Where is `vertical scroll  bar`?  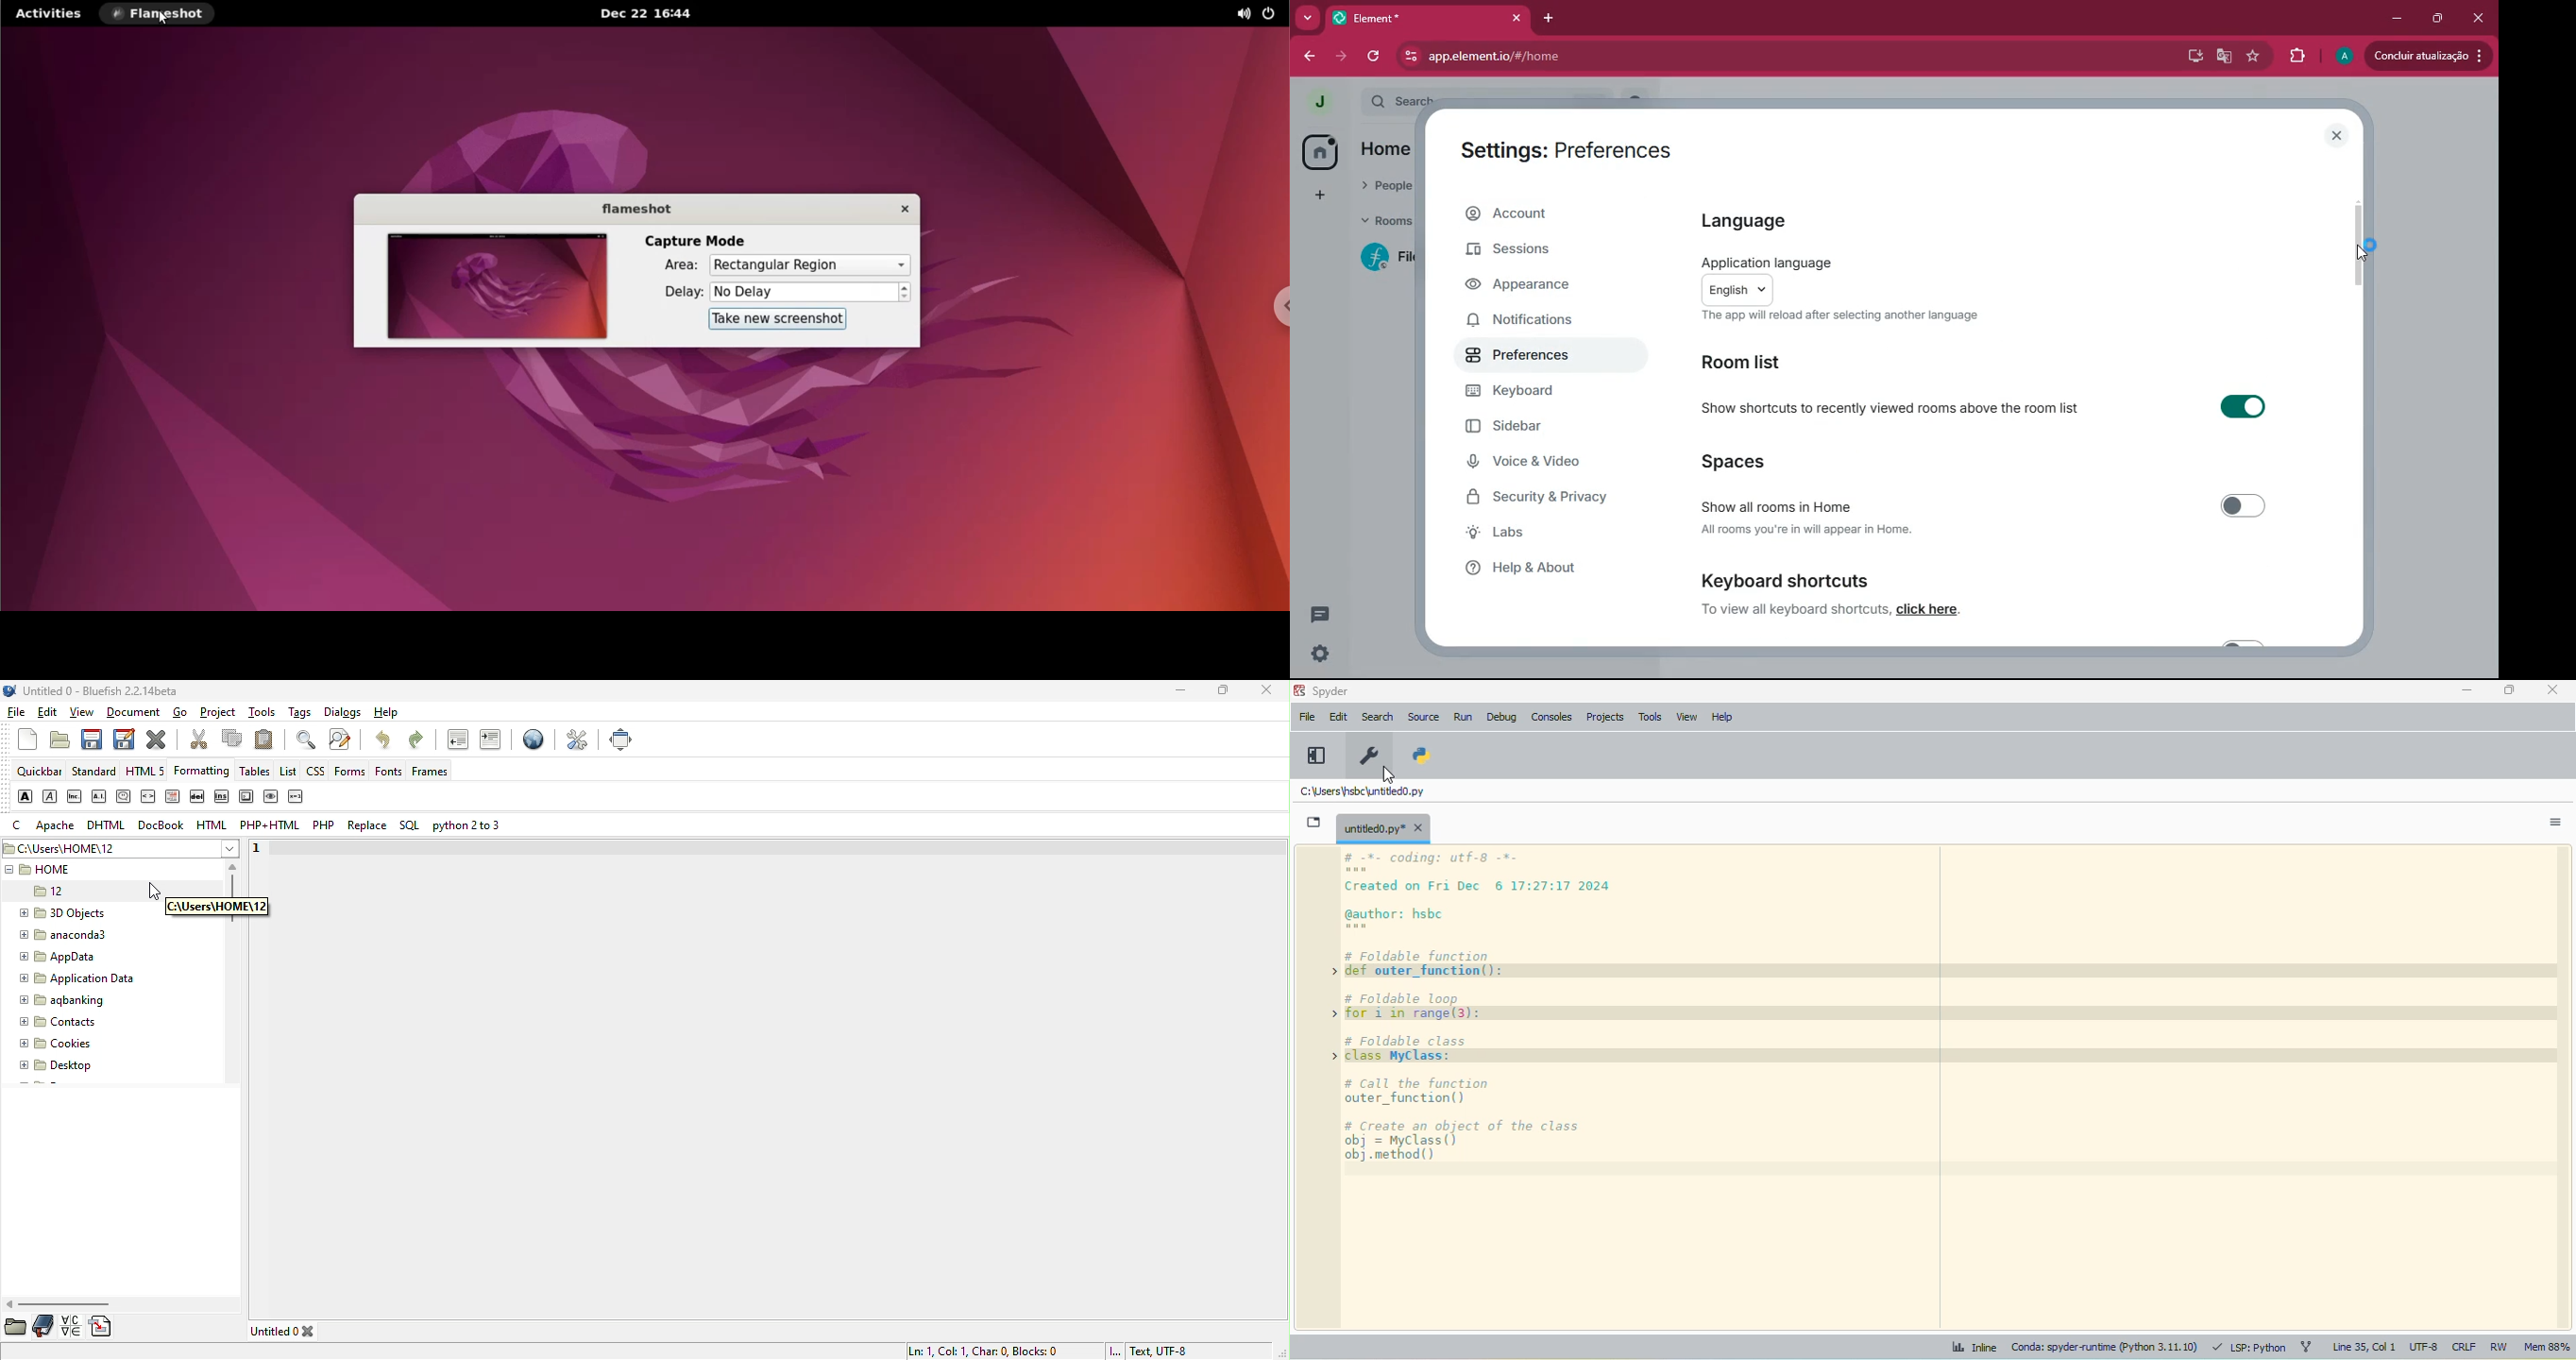
vertical scroll  bar is located at coordinates (231, 892).